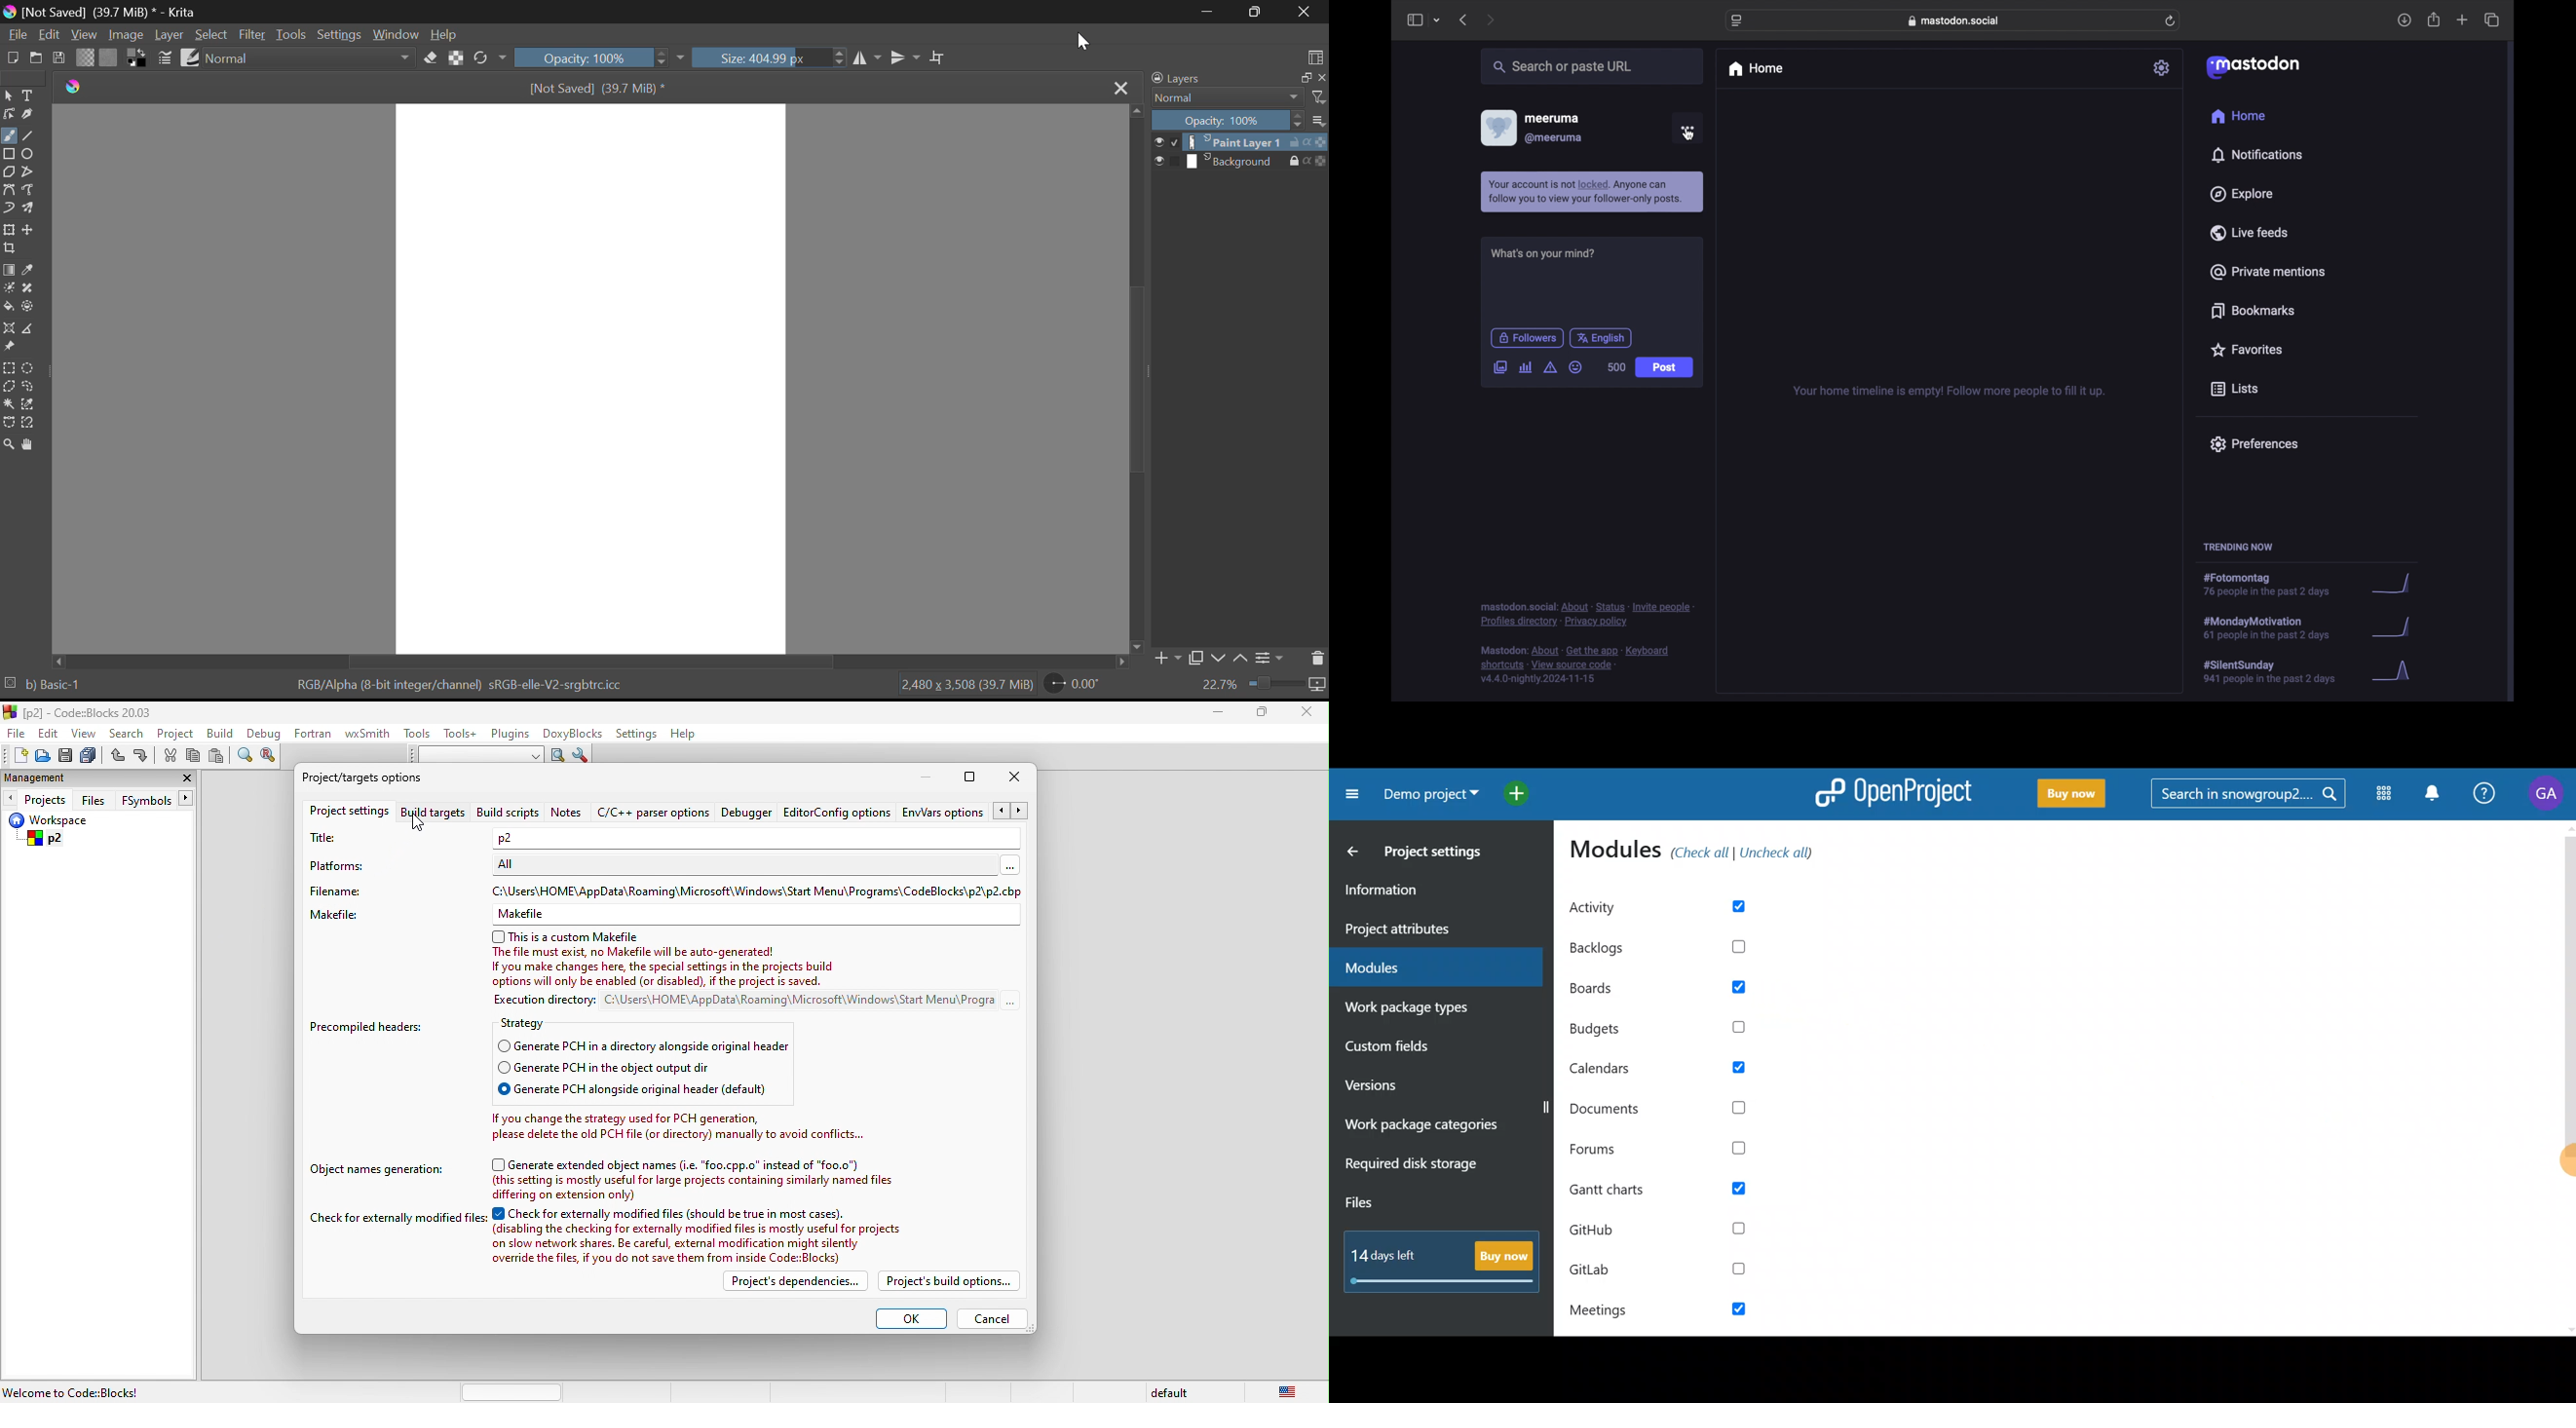 The image size is (2576, 1428). Describe the element at coordinates (1500, 368) in the screenshot. I see `add image` at that location.